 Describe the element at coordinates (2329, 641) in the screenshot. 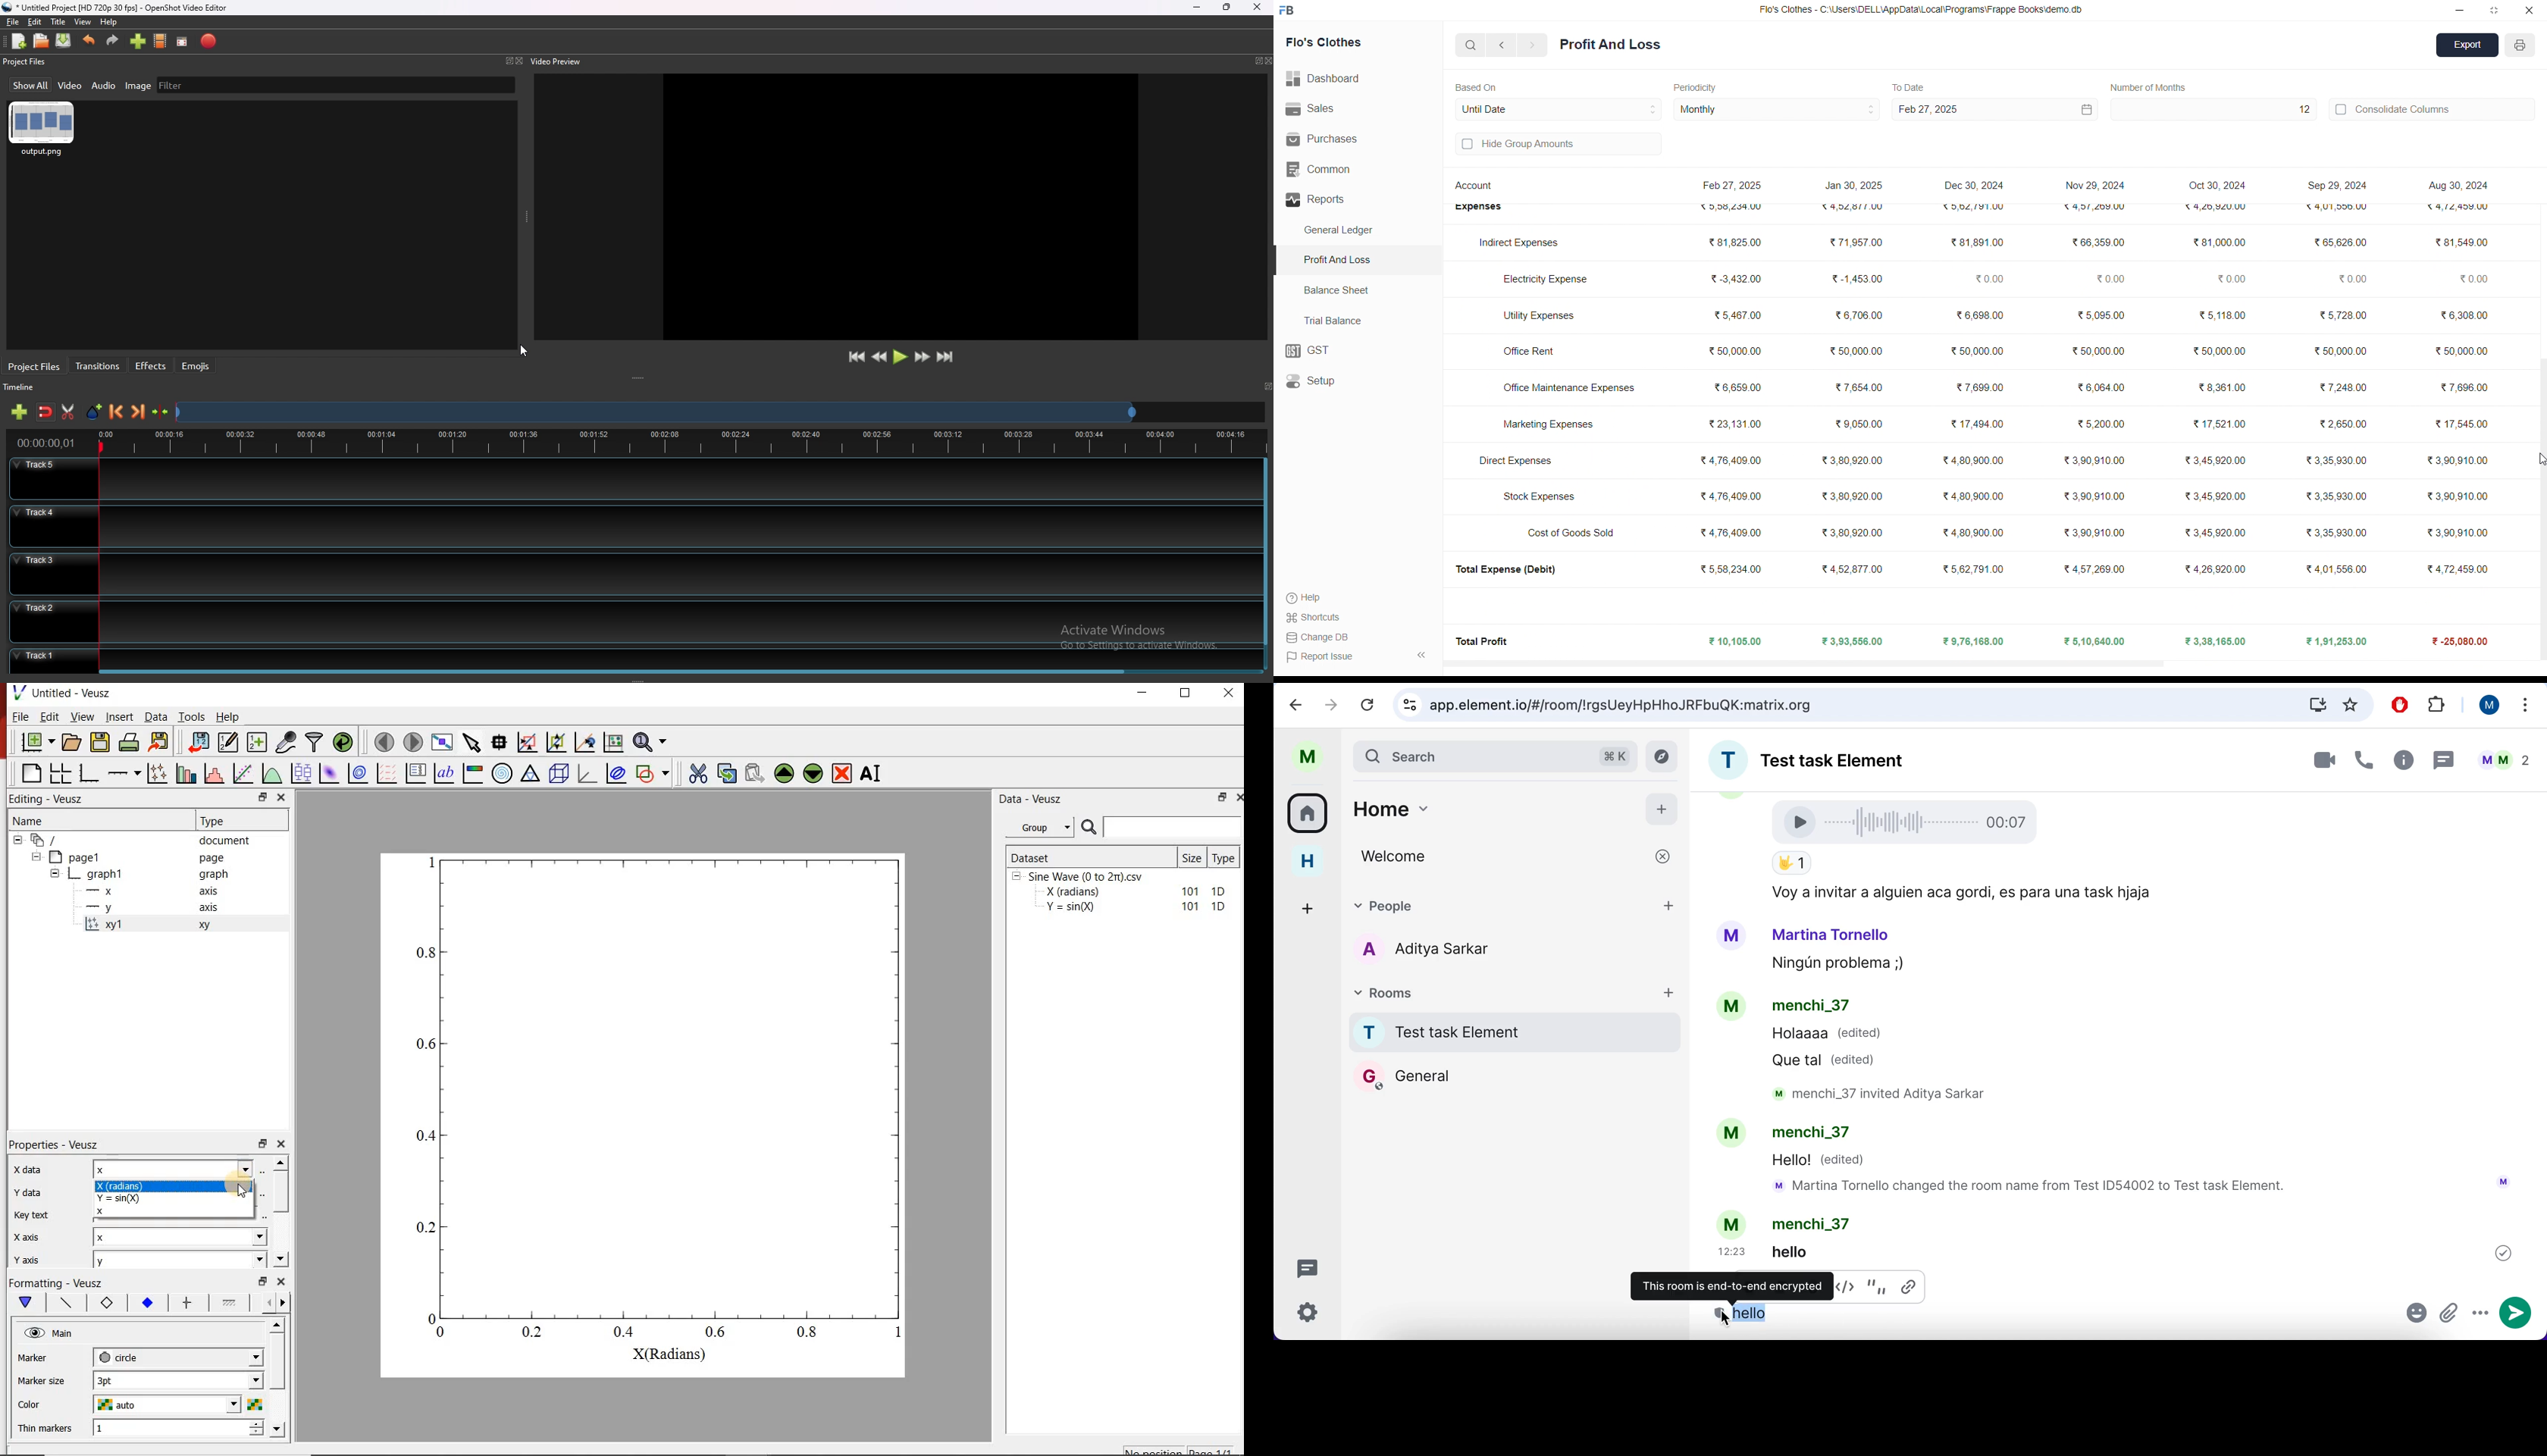

I see `₹1,91,253.00` at that location.